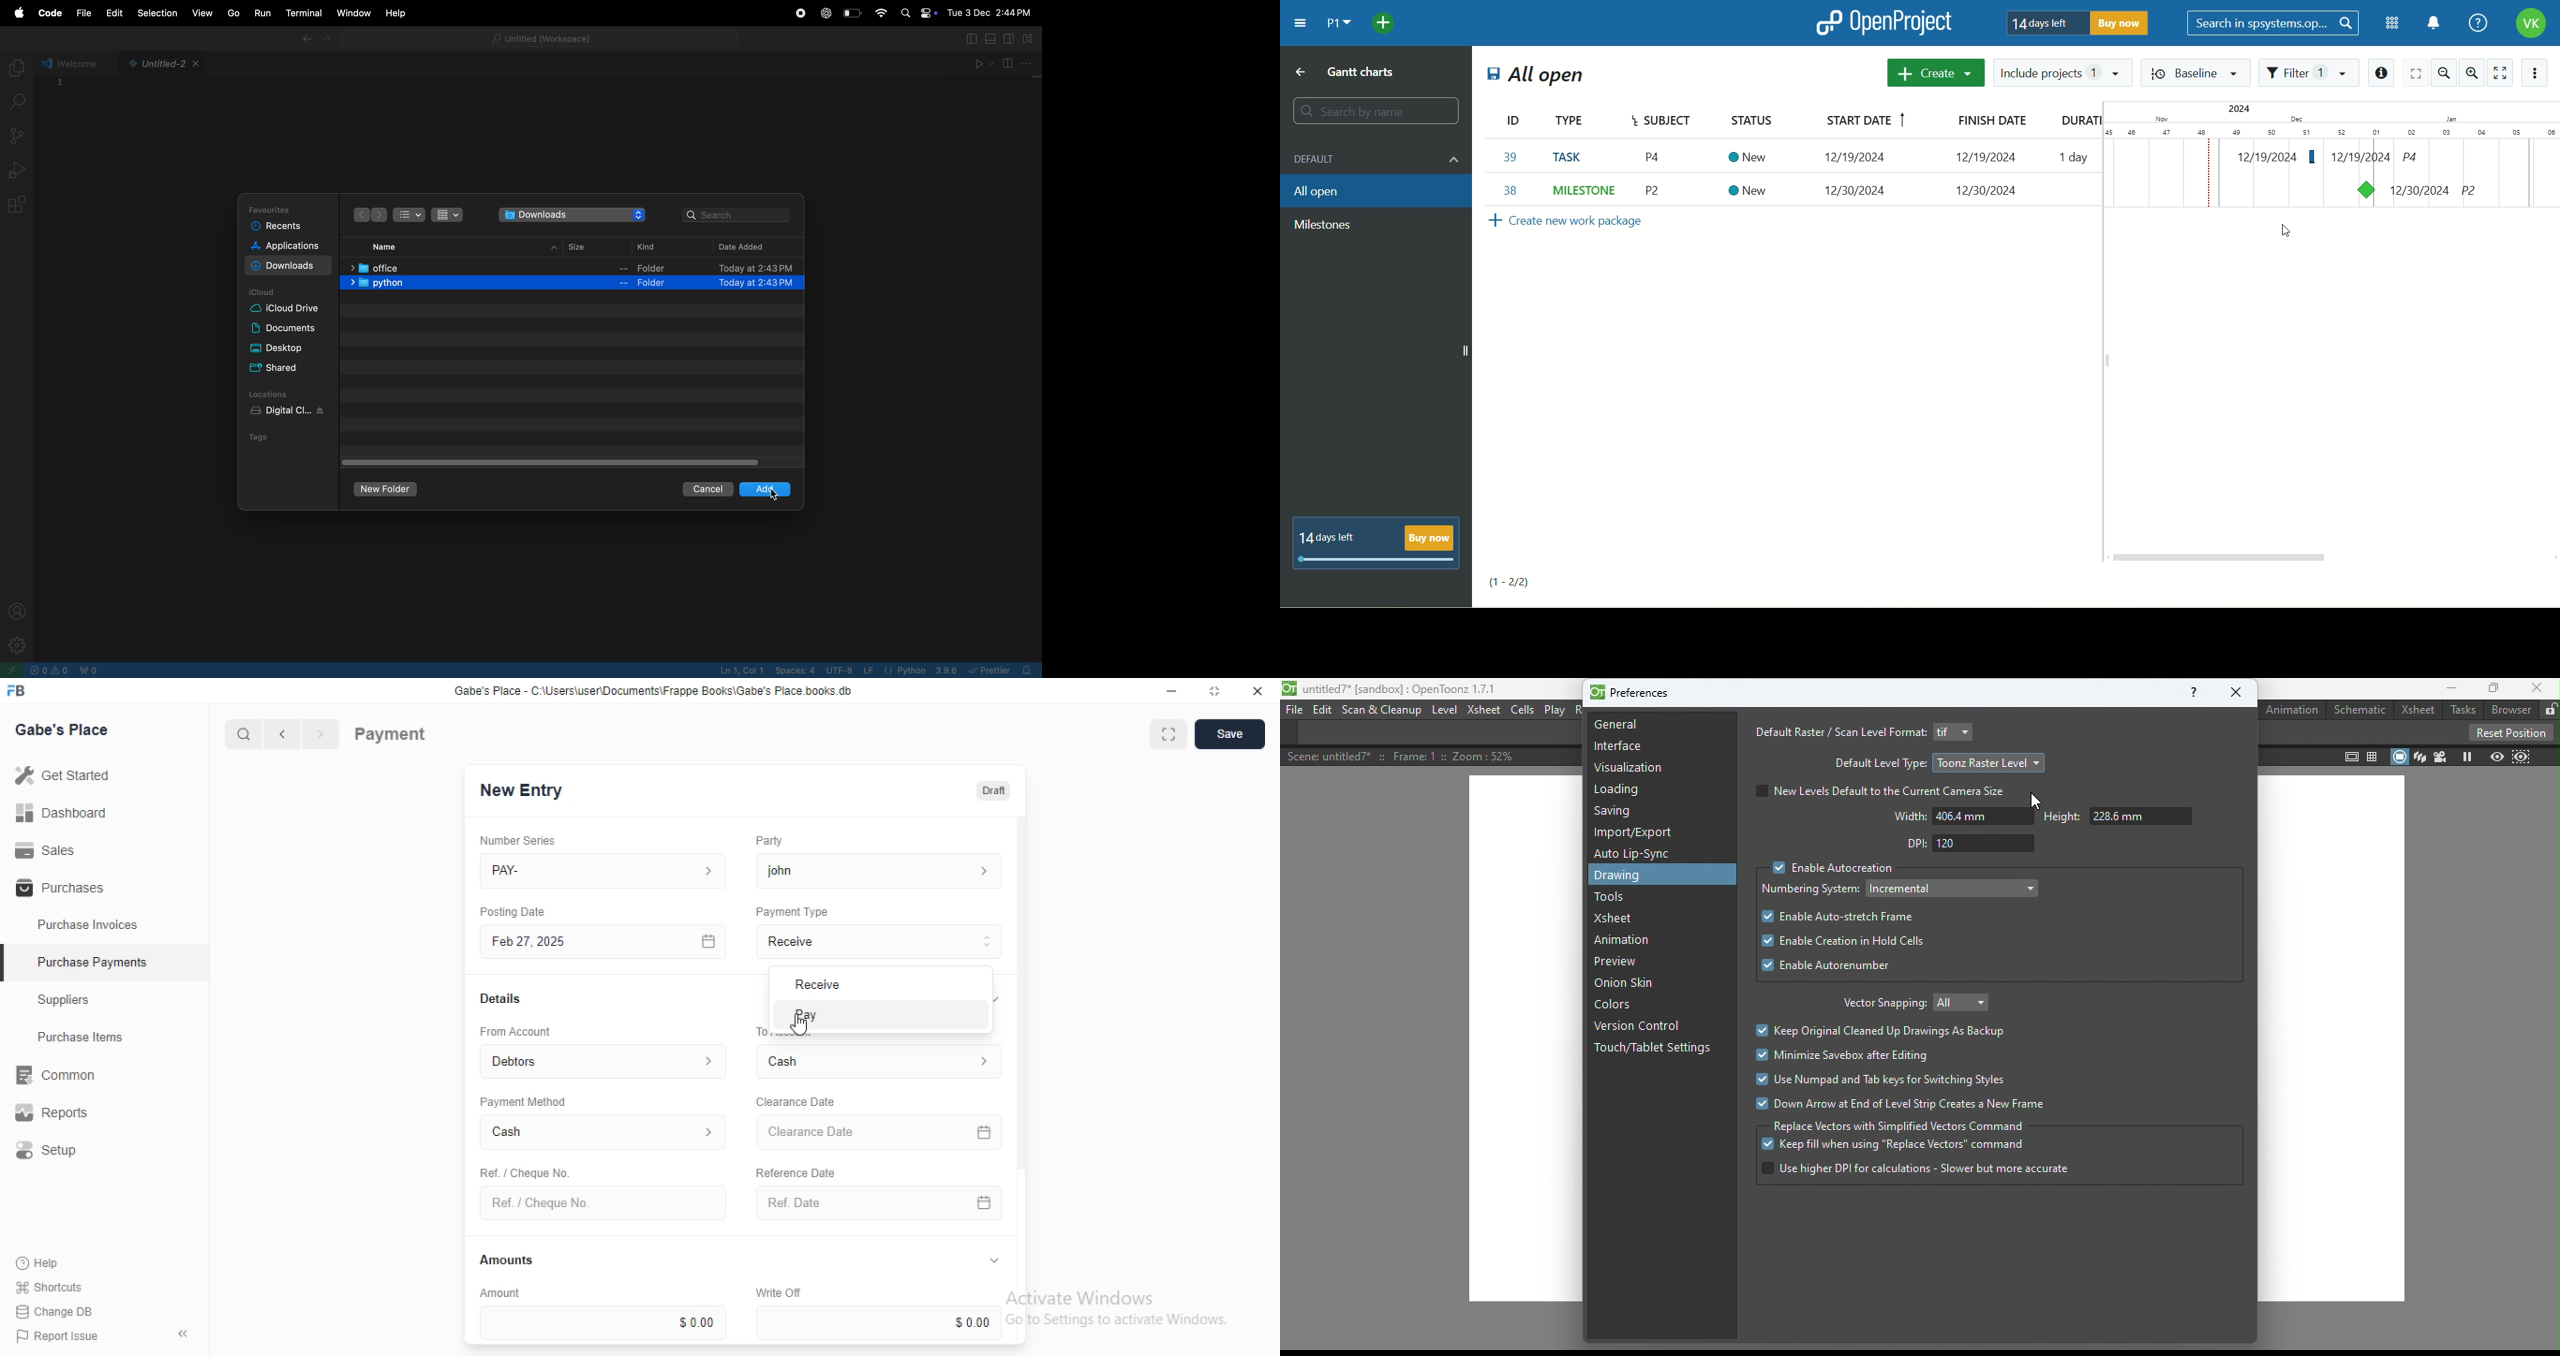  Describe the element at coordinates (11, 670) in the screenshot. I see `open window` at that location.